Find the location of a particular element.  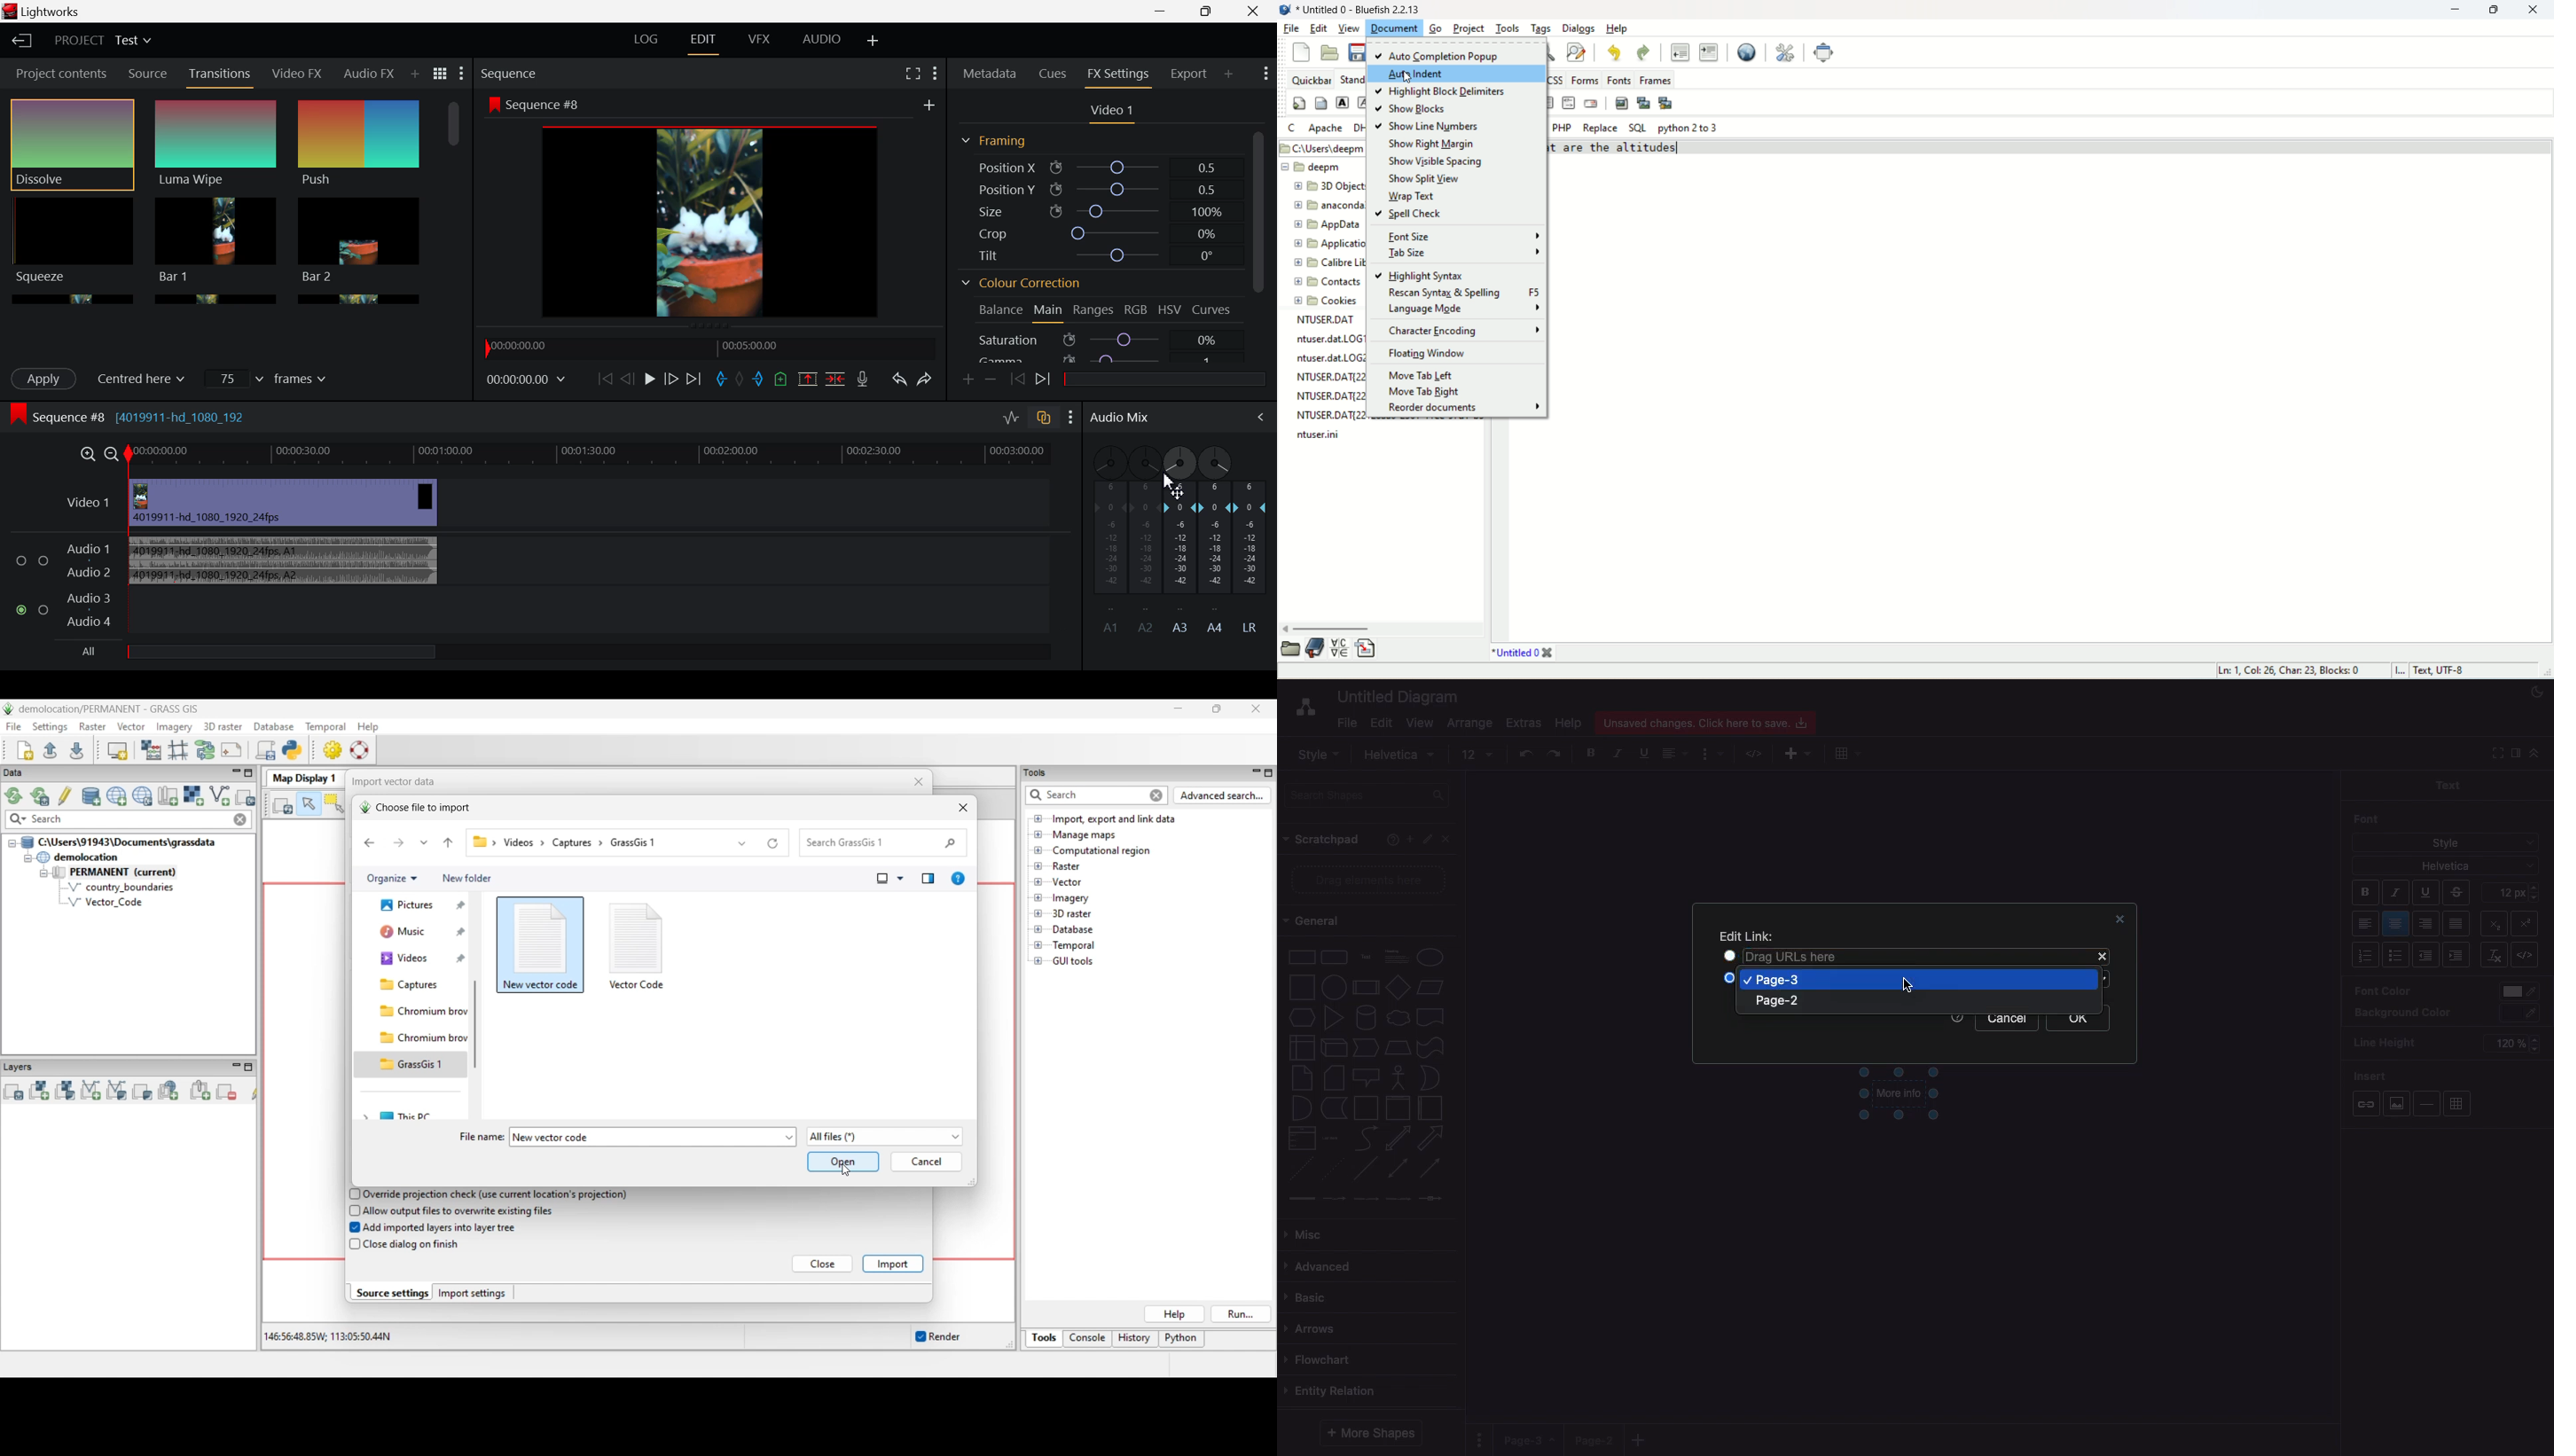

Remove all marks is located at coordinates (739, 379).